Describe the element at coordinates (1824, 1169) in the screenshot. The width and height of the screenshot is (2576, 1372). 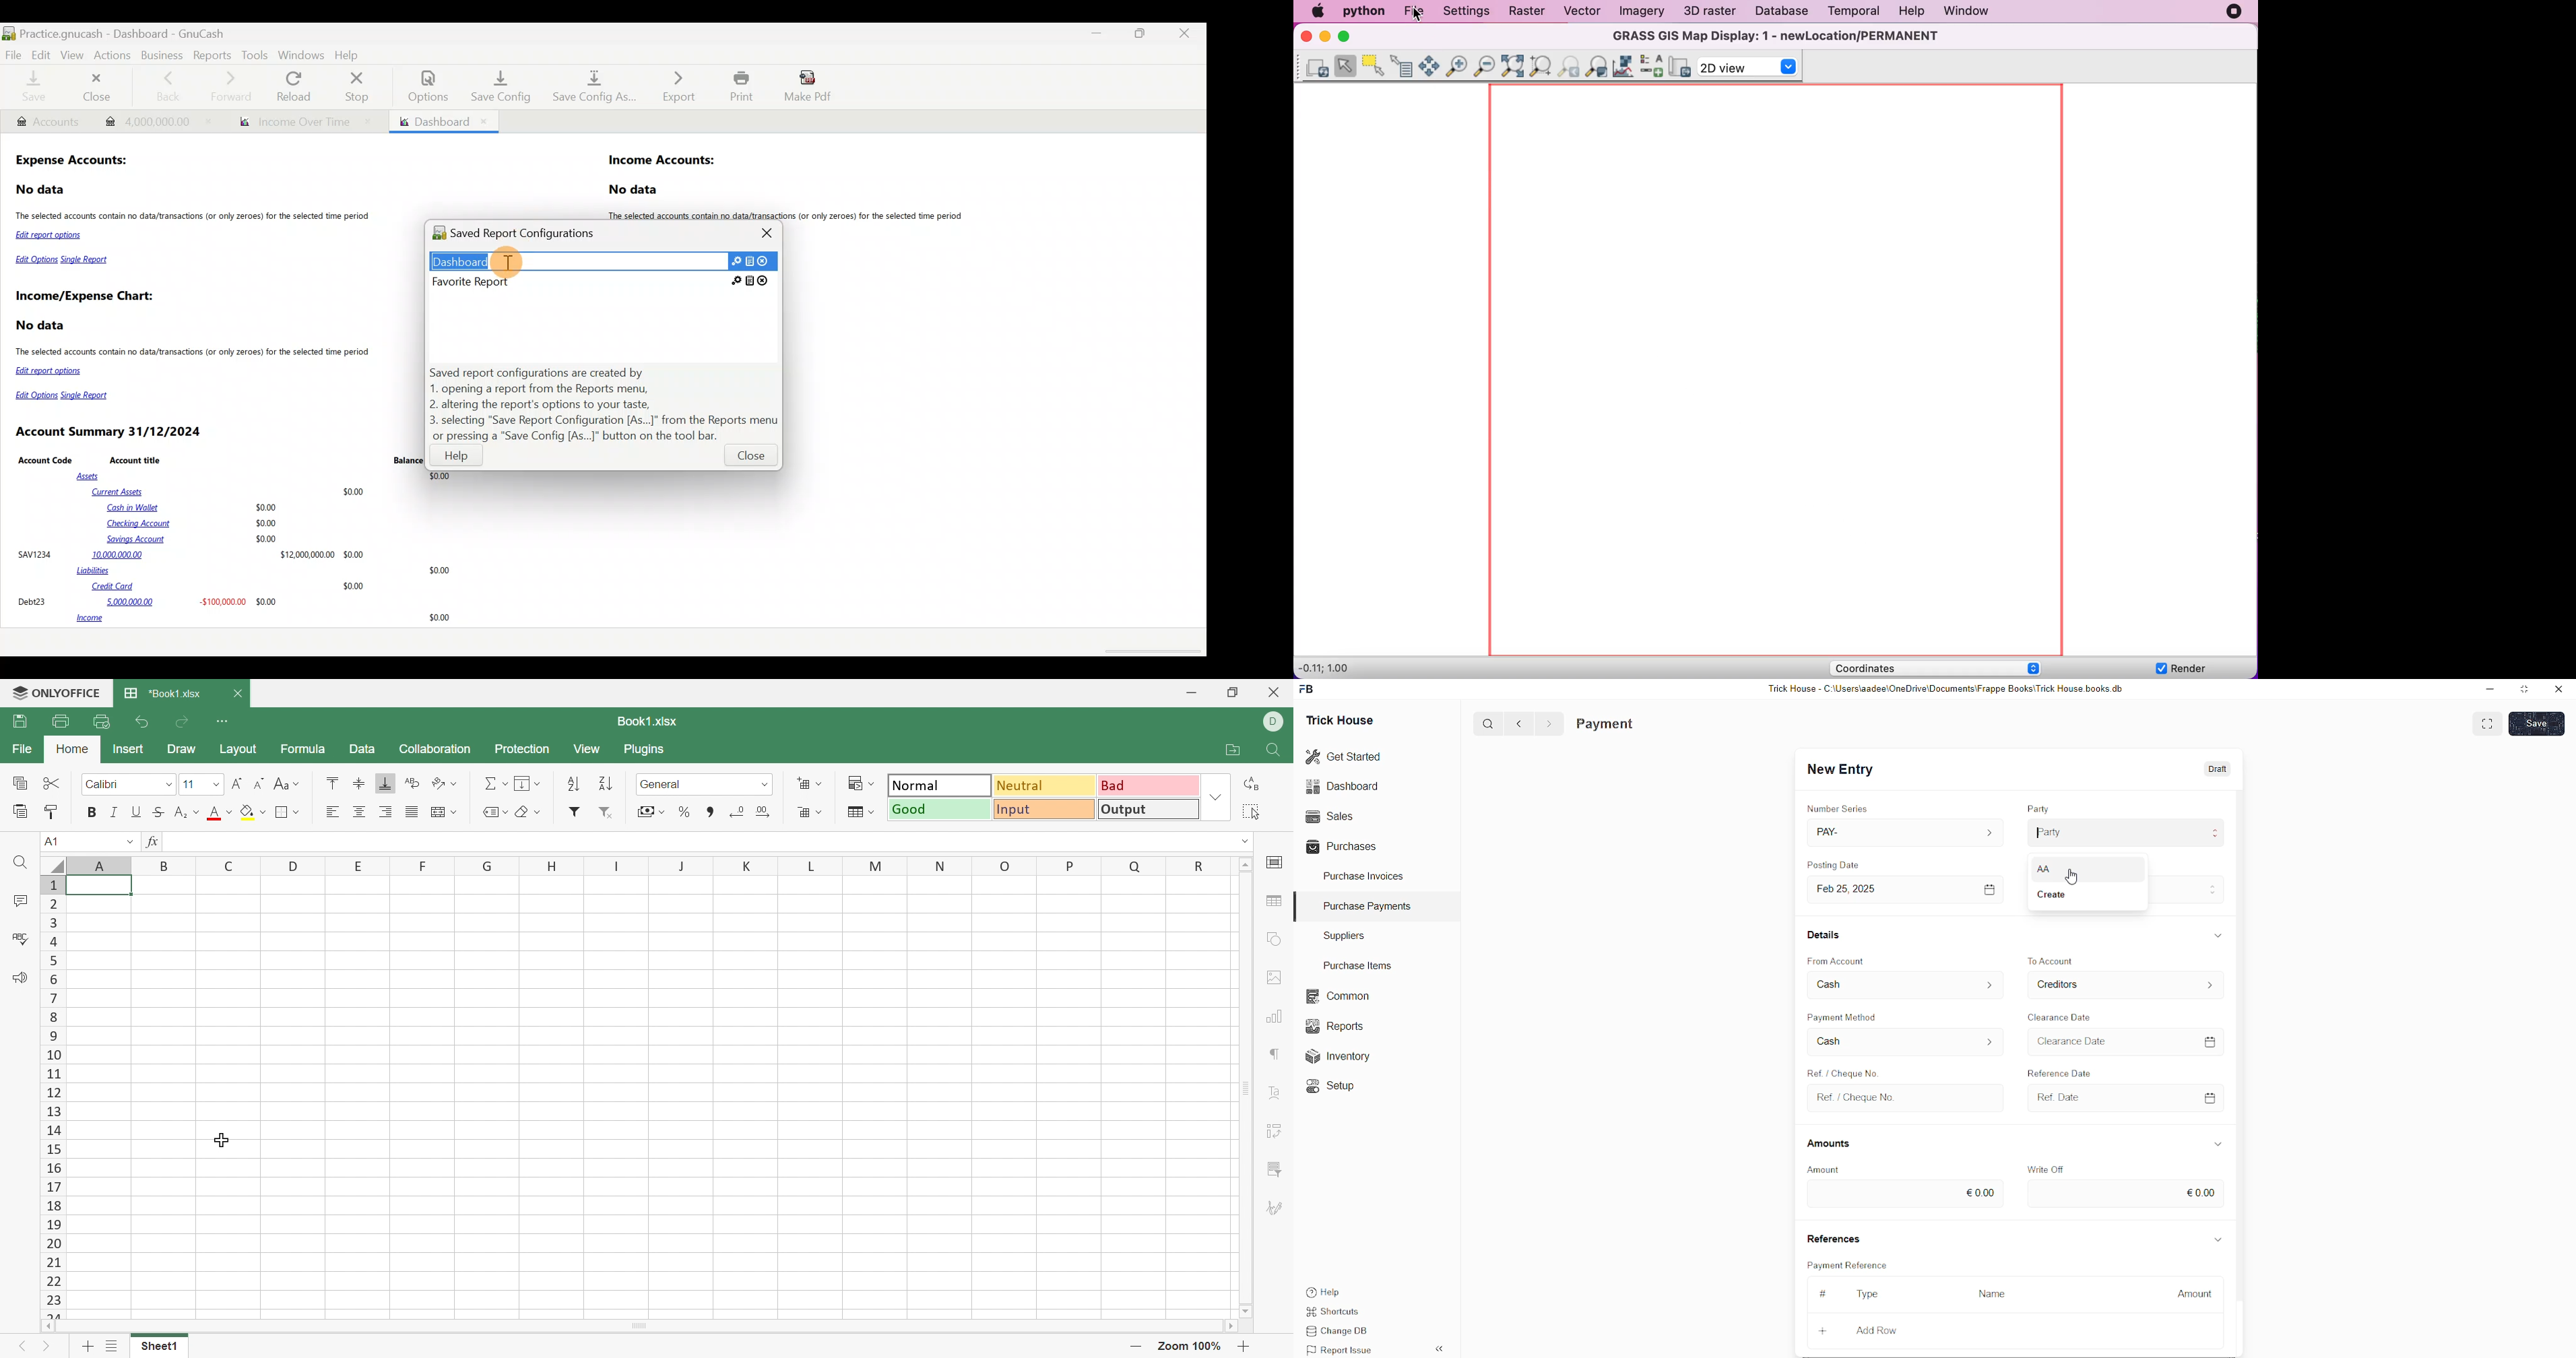
I see `Amount` at that location.